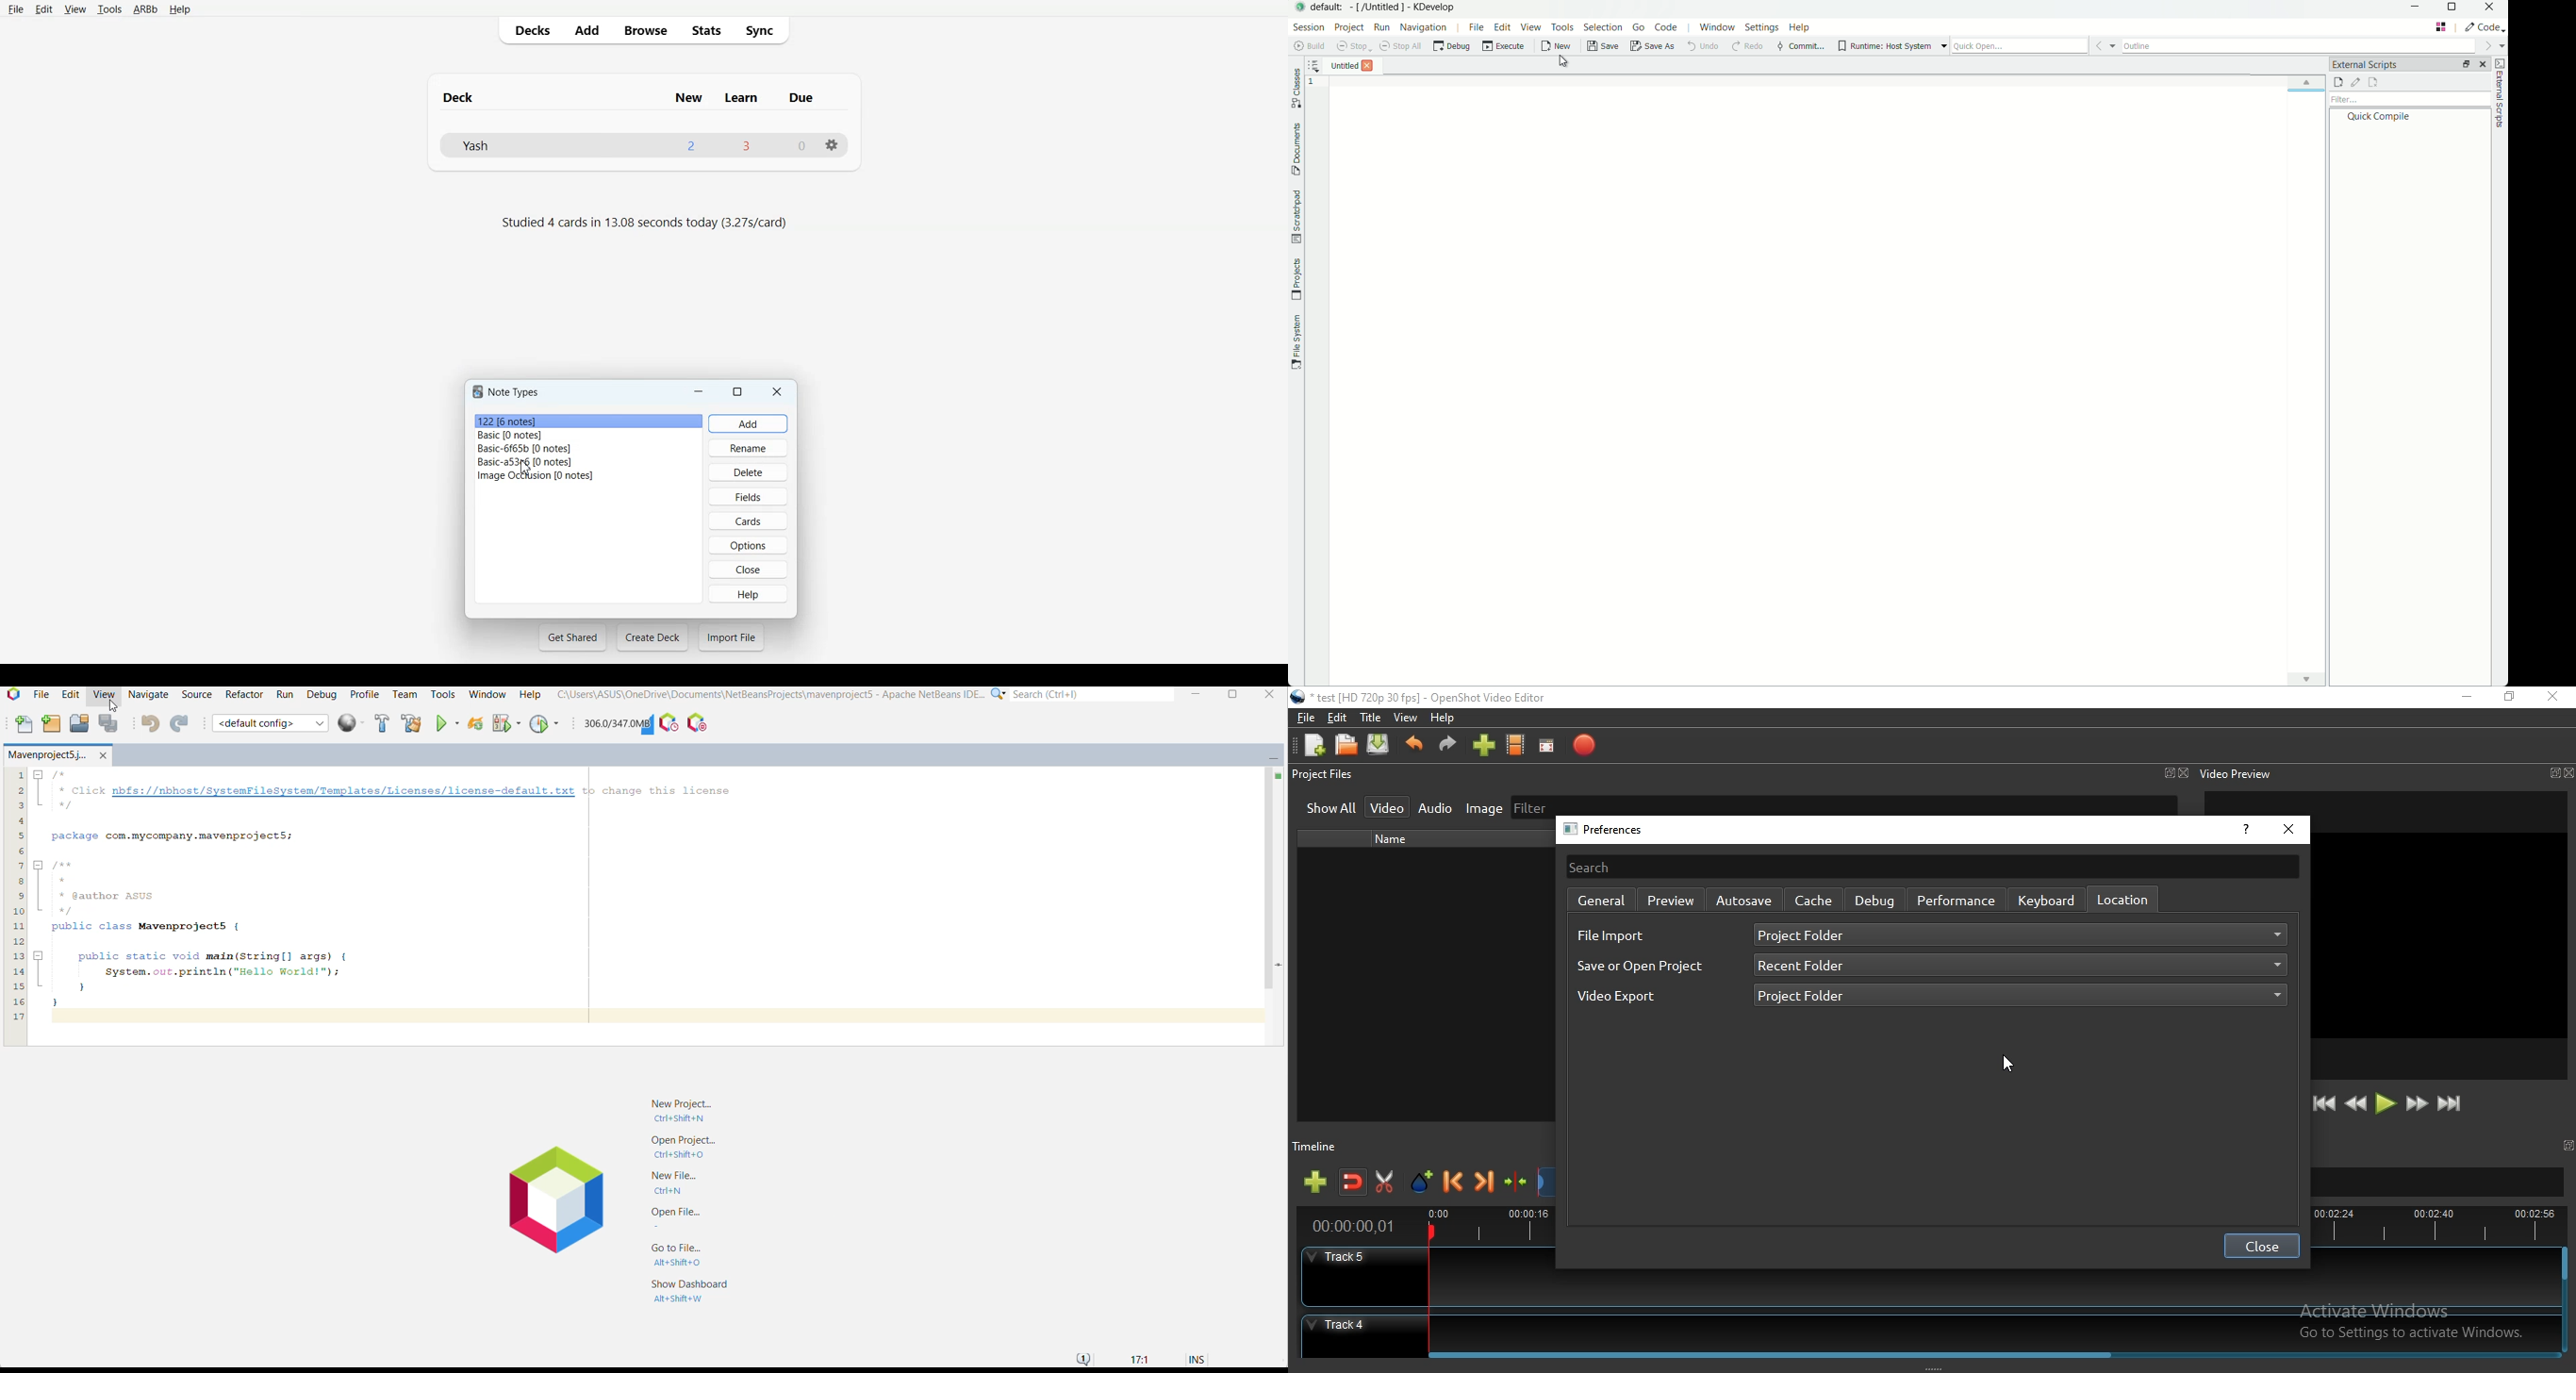 The height and width of the screenshot is (1400, 2576). What do you see at coordinates (1331, 810) in the screenshot?
I see `Show all` at bounding box center [1331, 810].